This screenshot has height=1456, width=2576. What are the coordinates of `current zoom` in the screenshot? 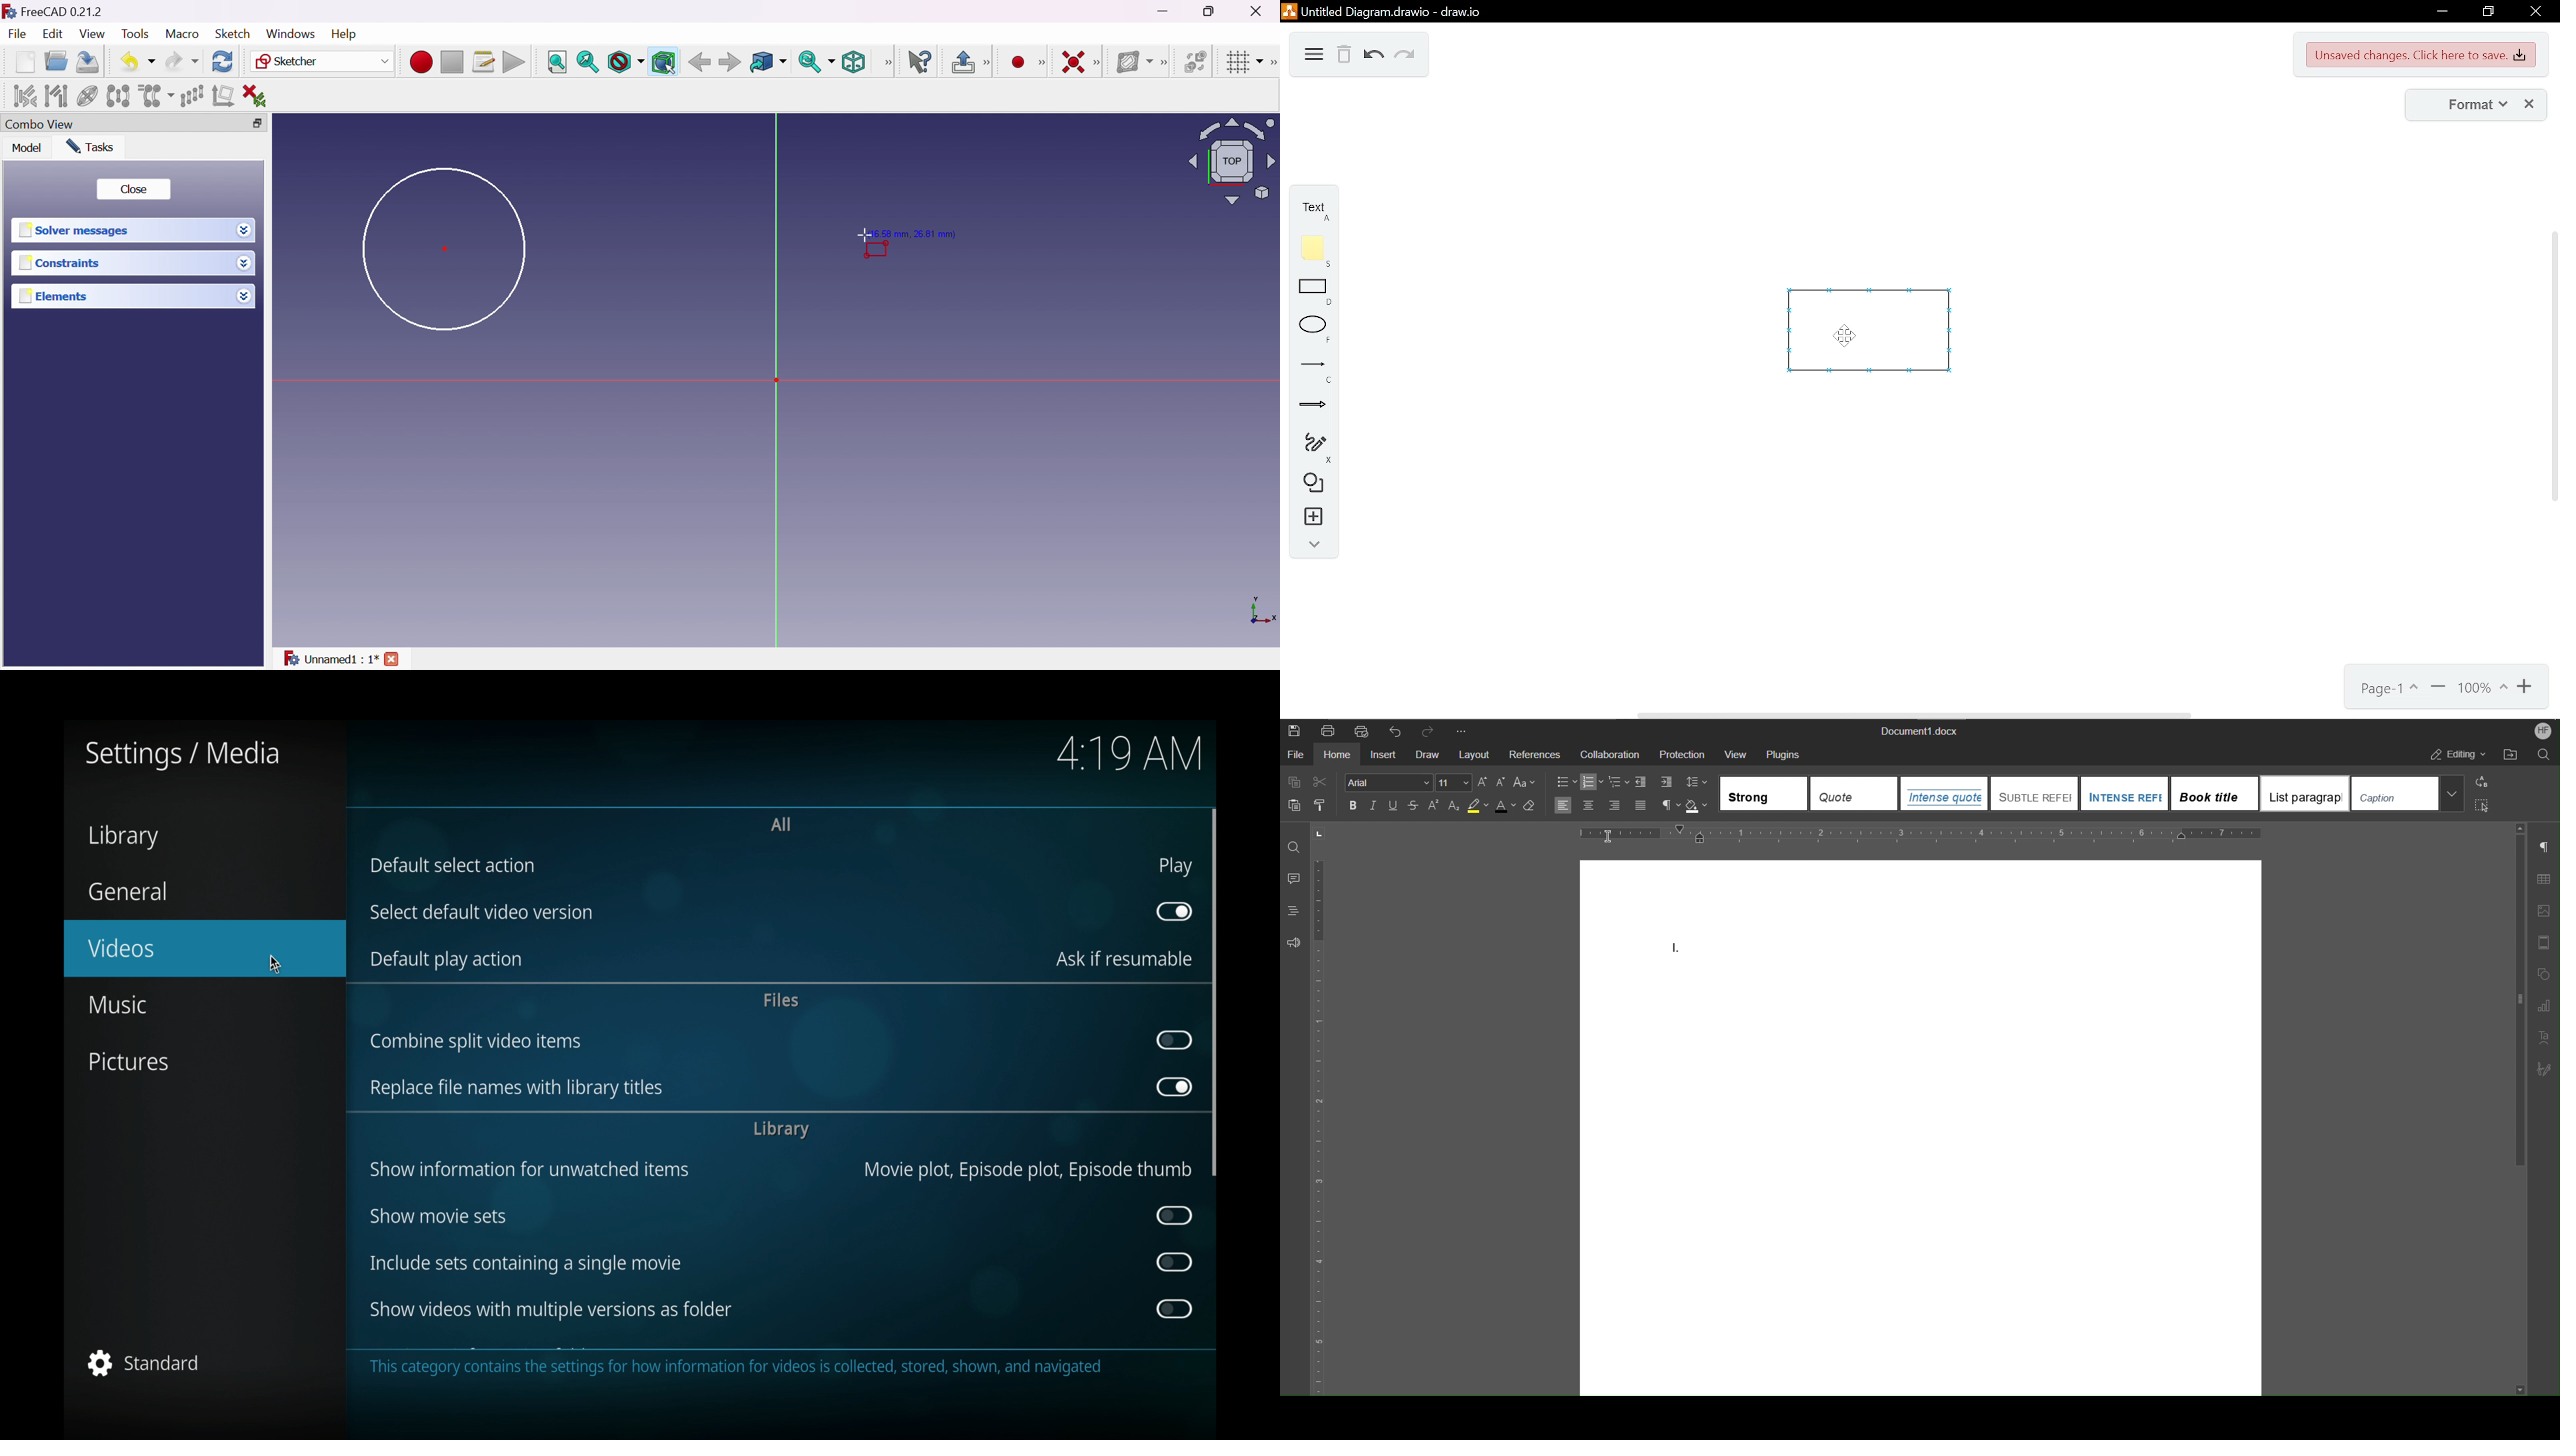 It's located at (2481, 688).